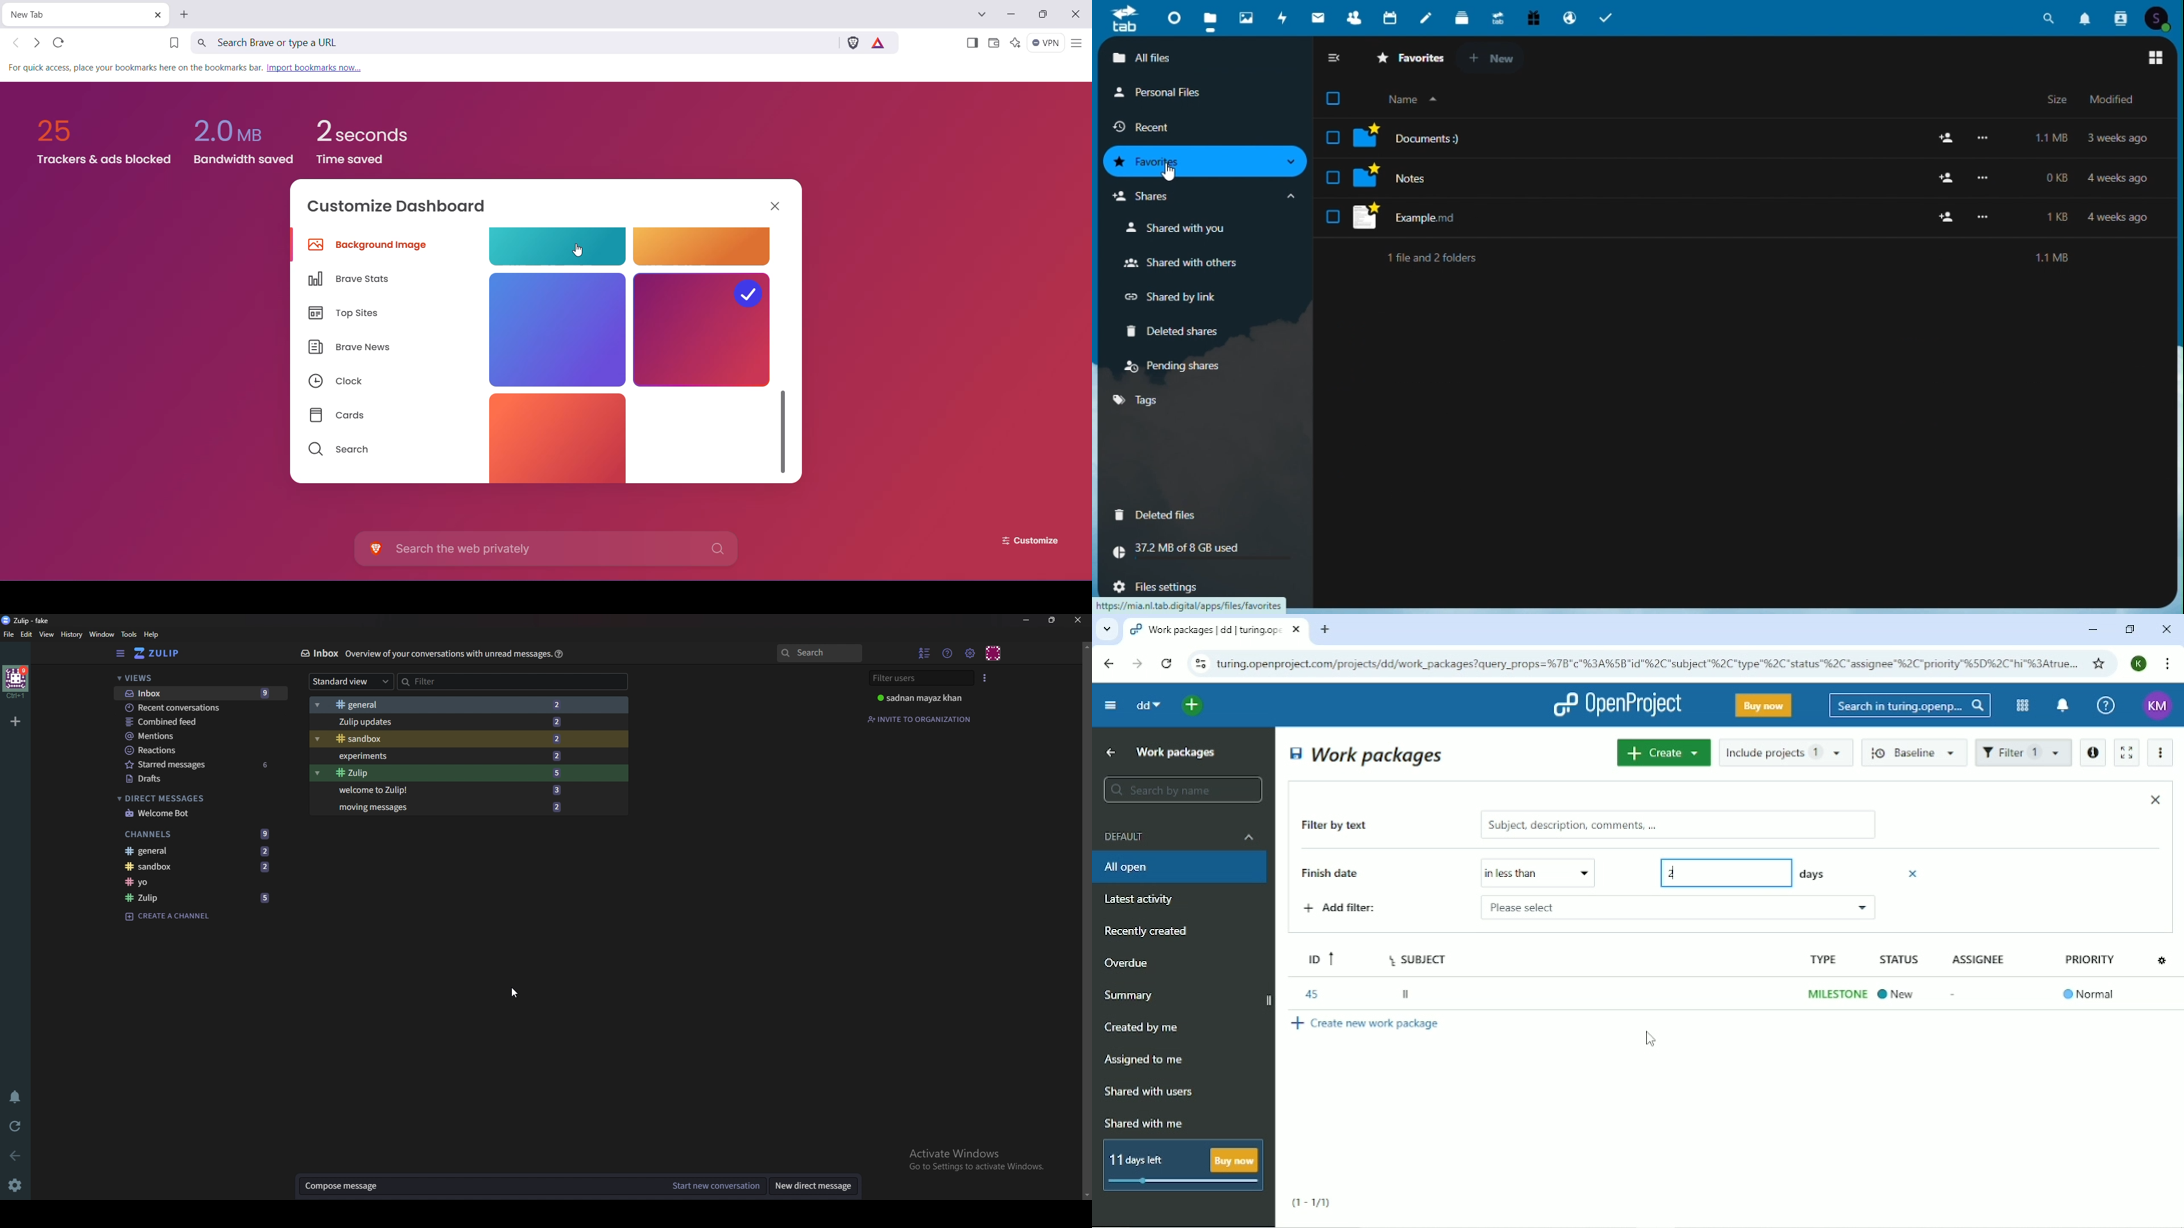  Describe the element at coordinates (1143, 126) in the screenshot. I see `Recent` at that location.